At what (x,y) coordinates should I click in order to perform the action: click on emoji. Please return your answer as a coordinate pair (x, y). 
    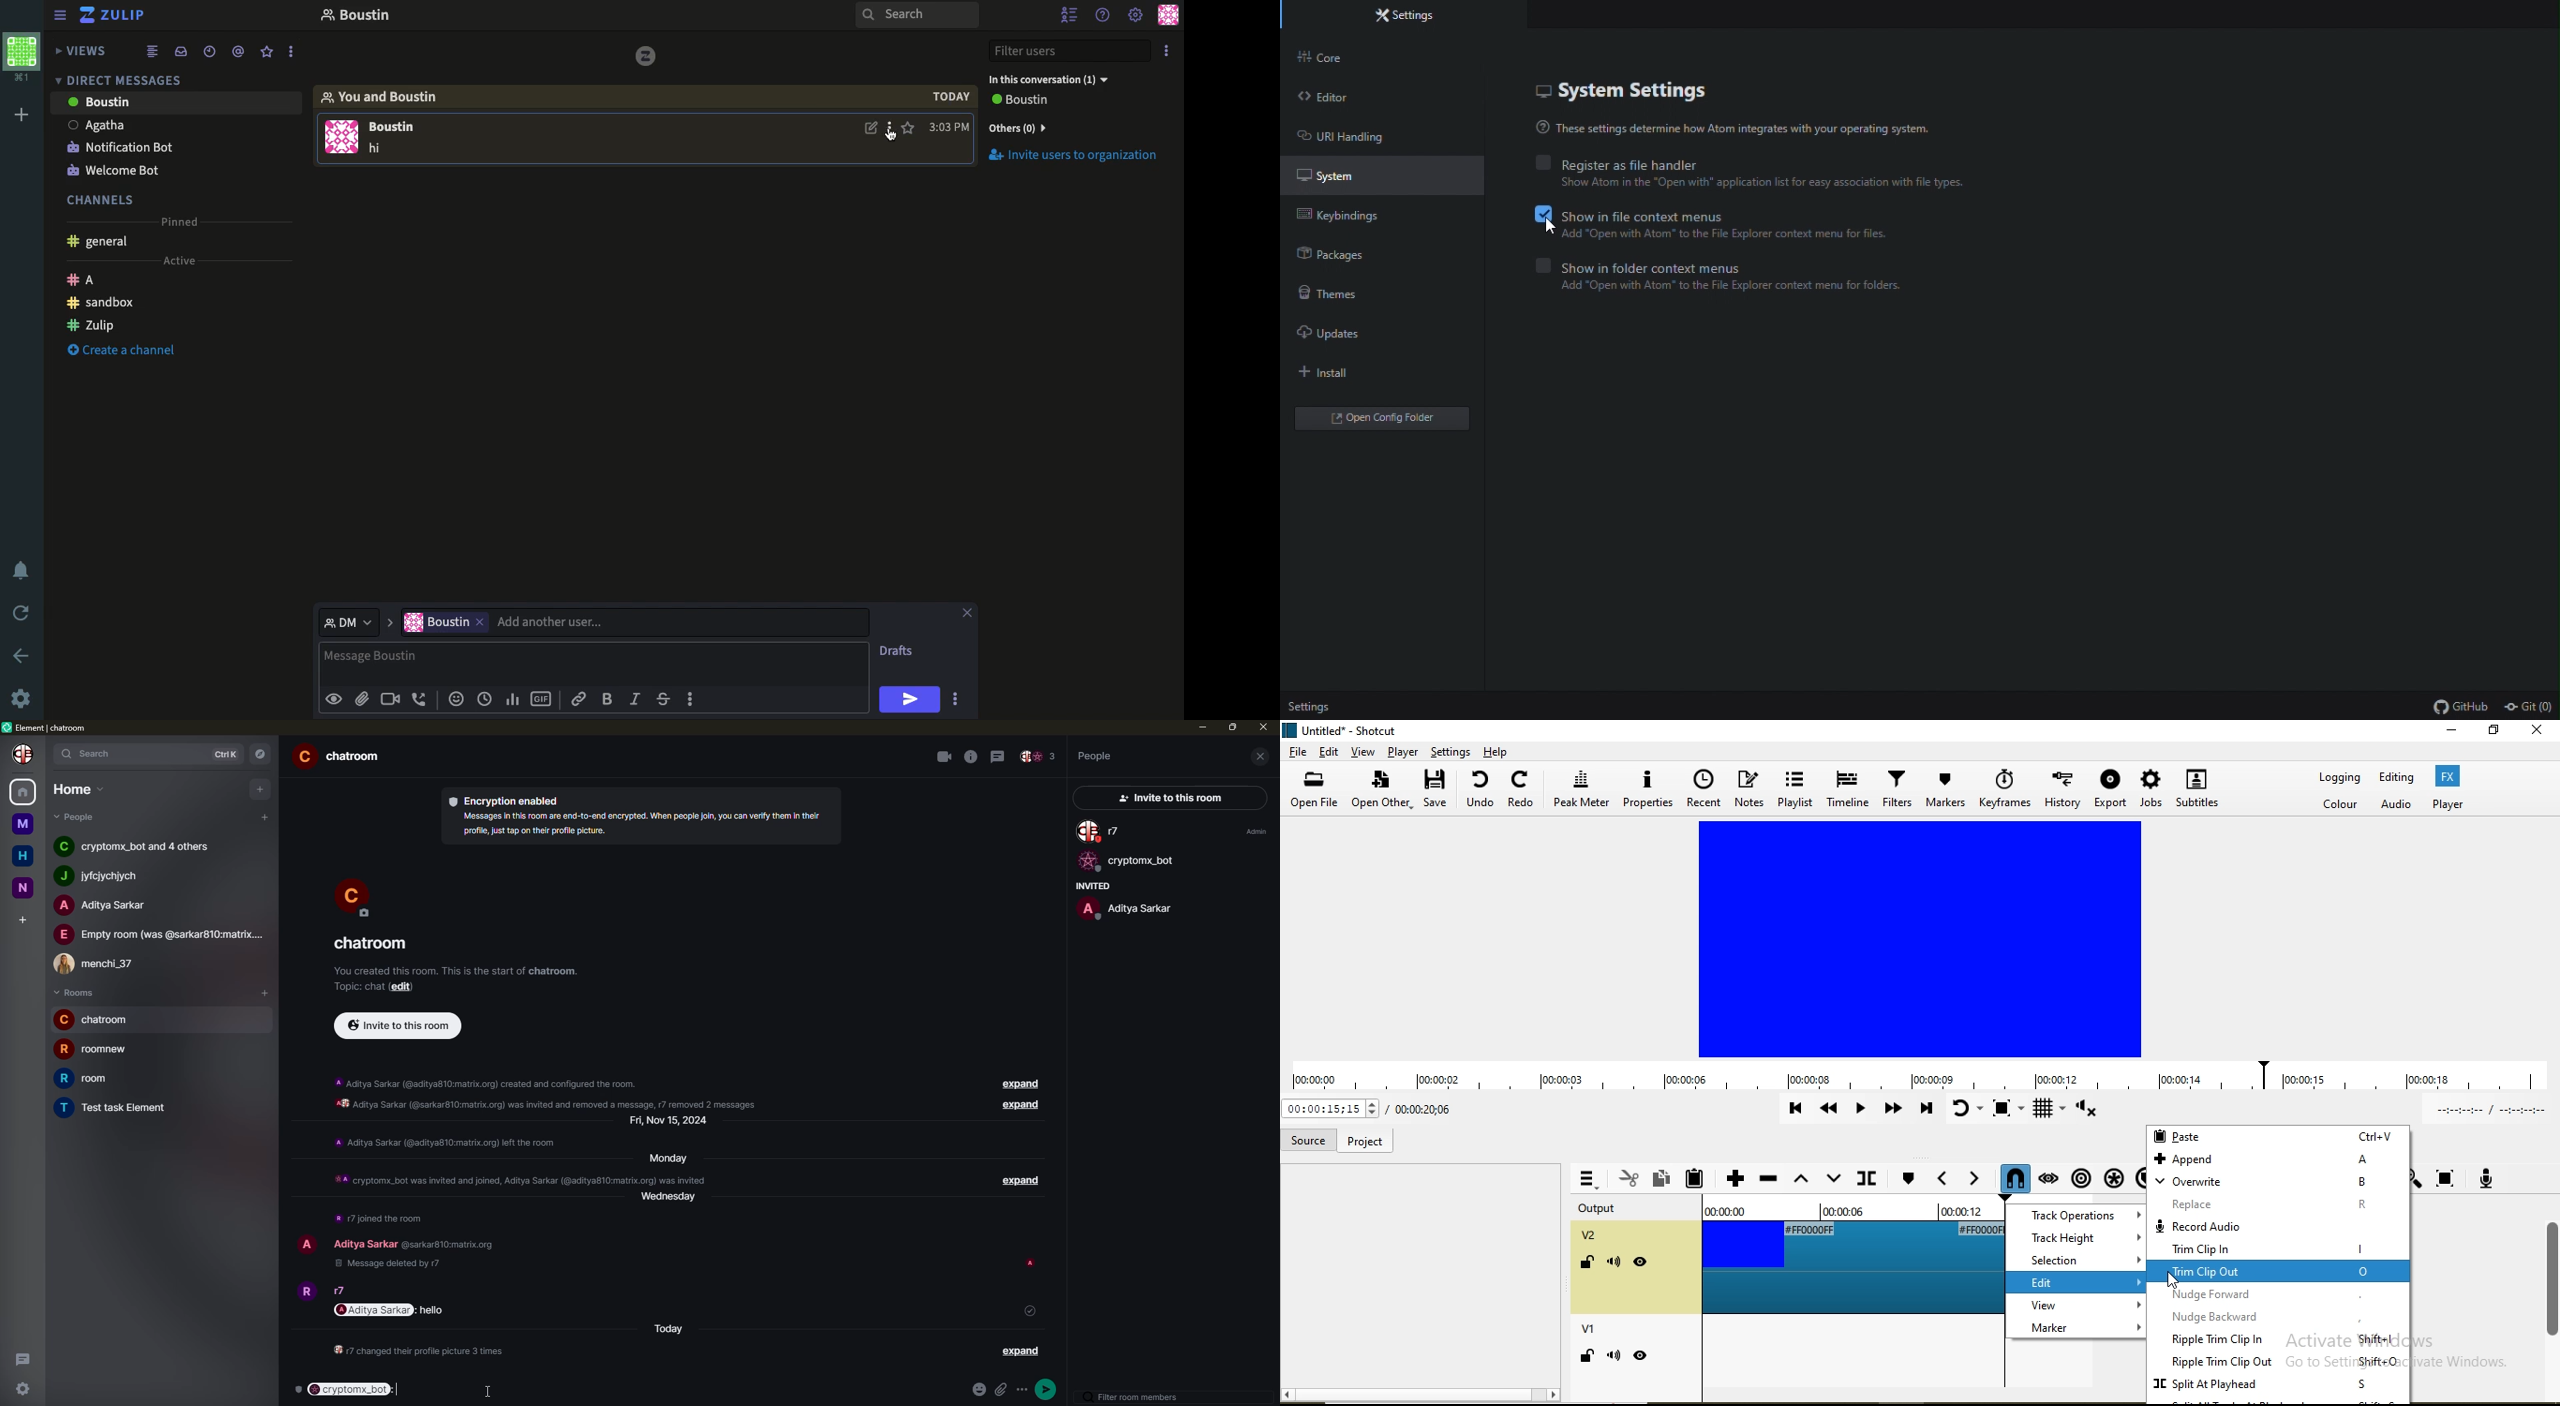
    Looking at the image, I should click on (981, 1391).